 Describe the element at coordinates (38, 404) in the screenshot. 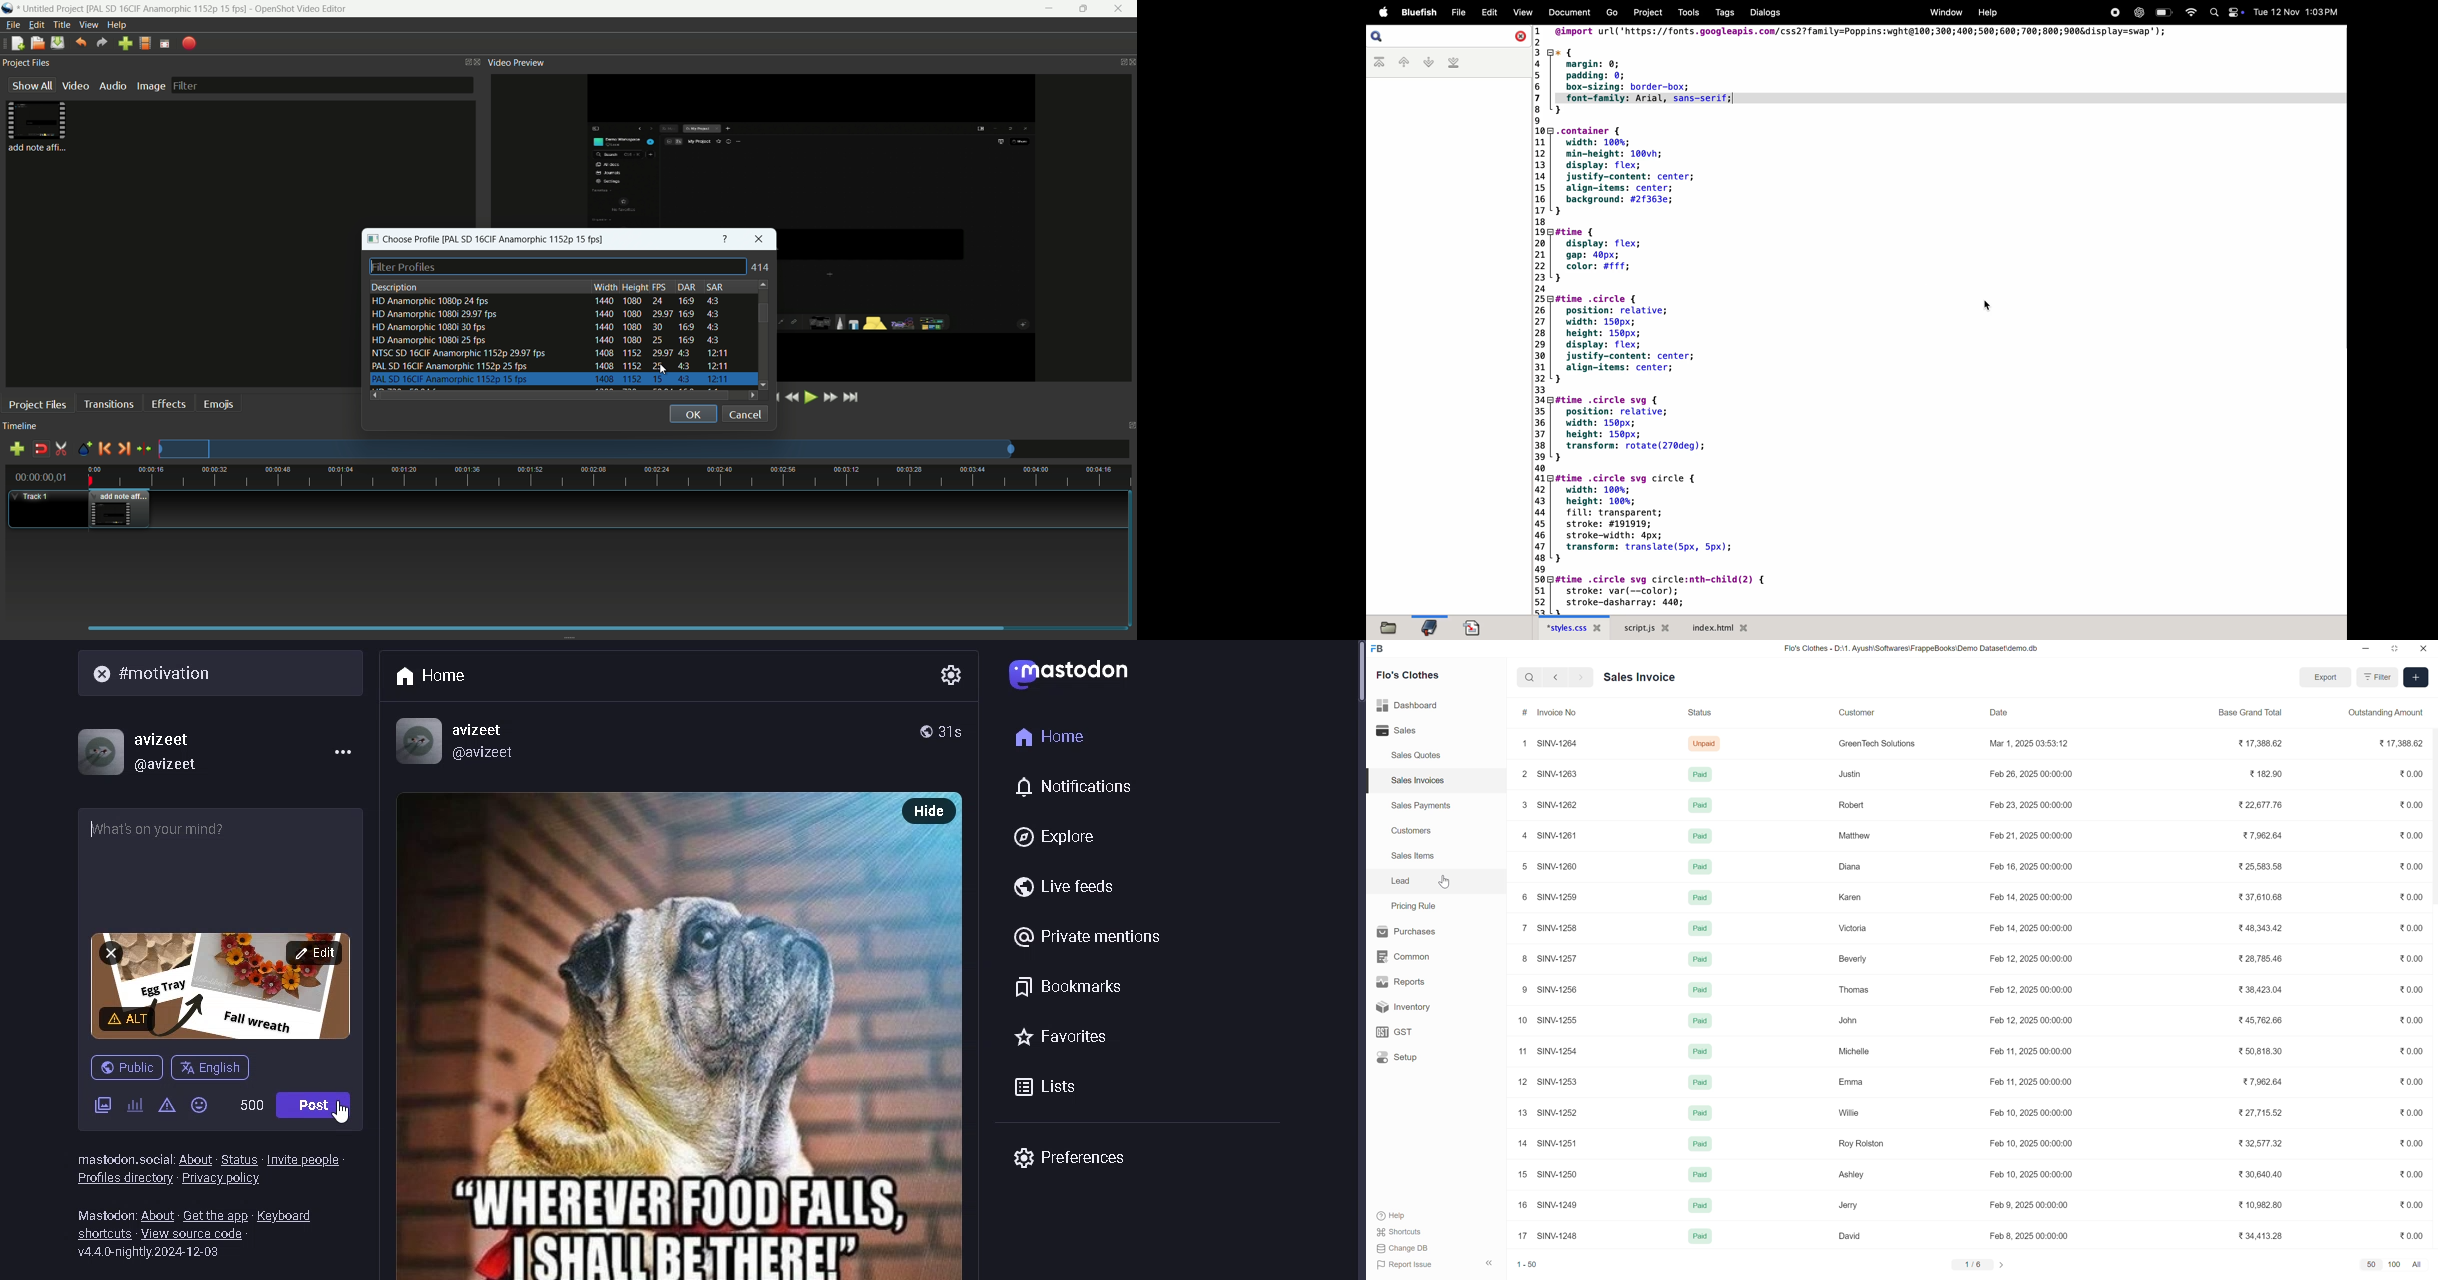

I see `project files` at that location.